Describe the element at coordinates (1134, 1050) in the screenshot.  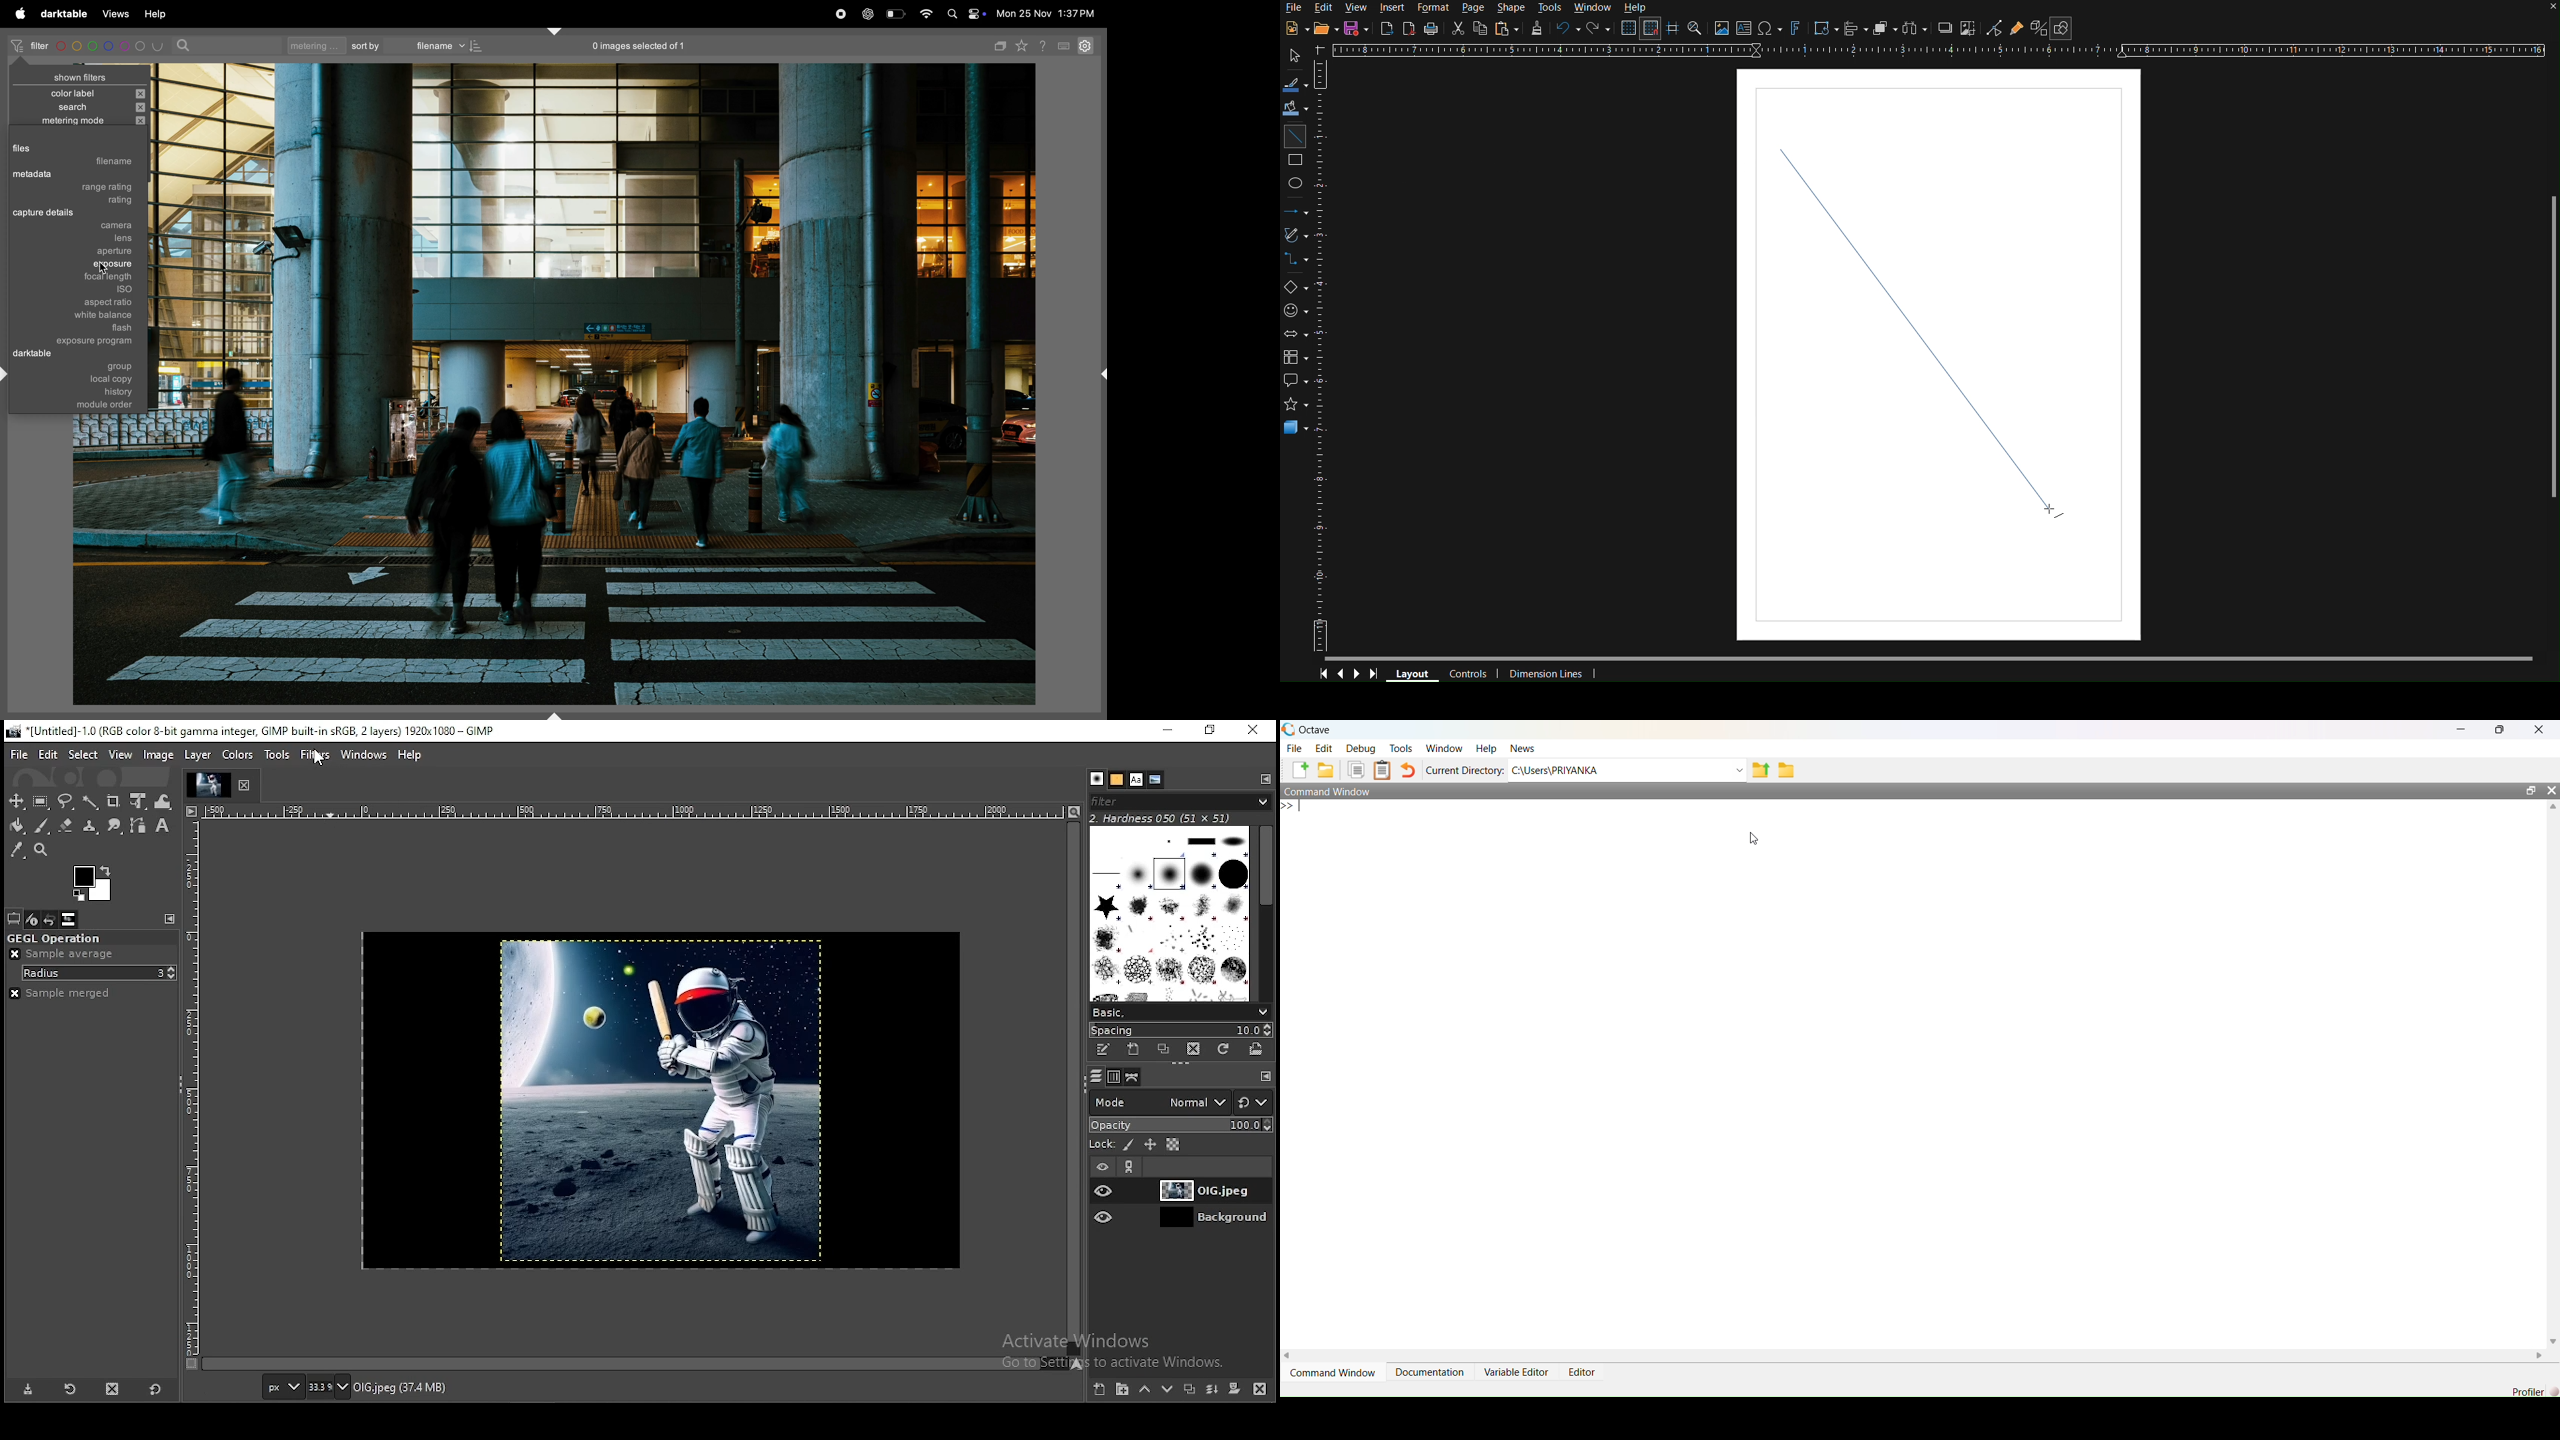
I see `create a new brush` at that location.